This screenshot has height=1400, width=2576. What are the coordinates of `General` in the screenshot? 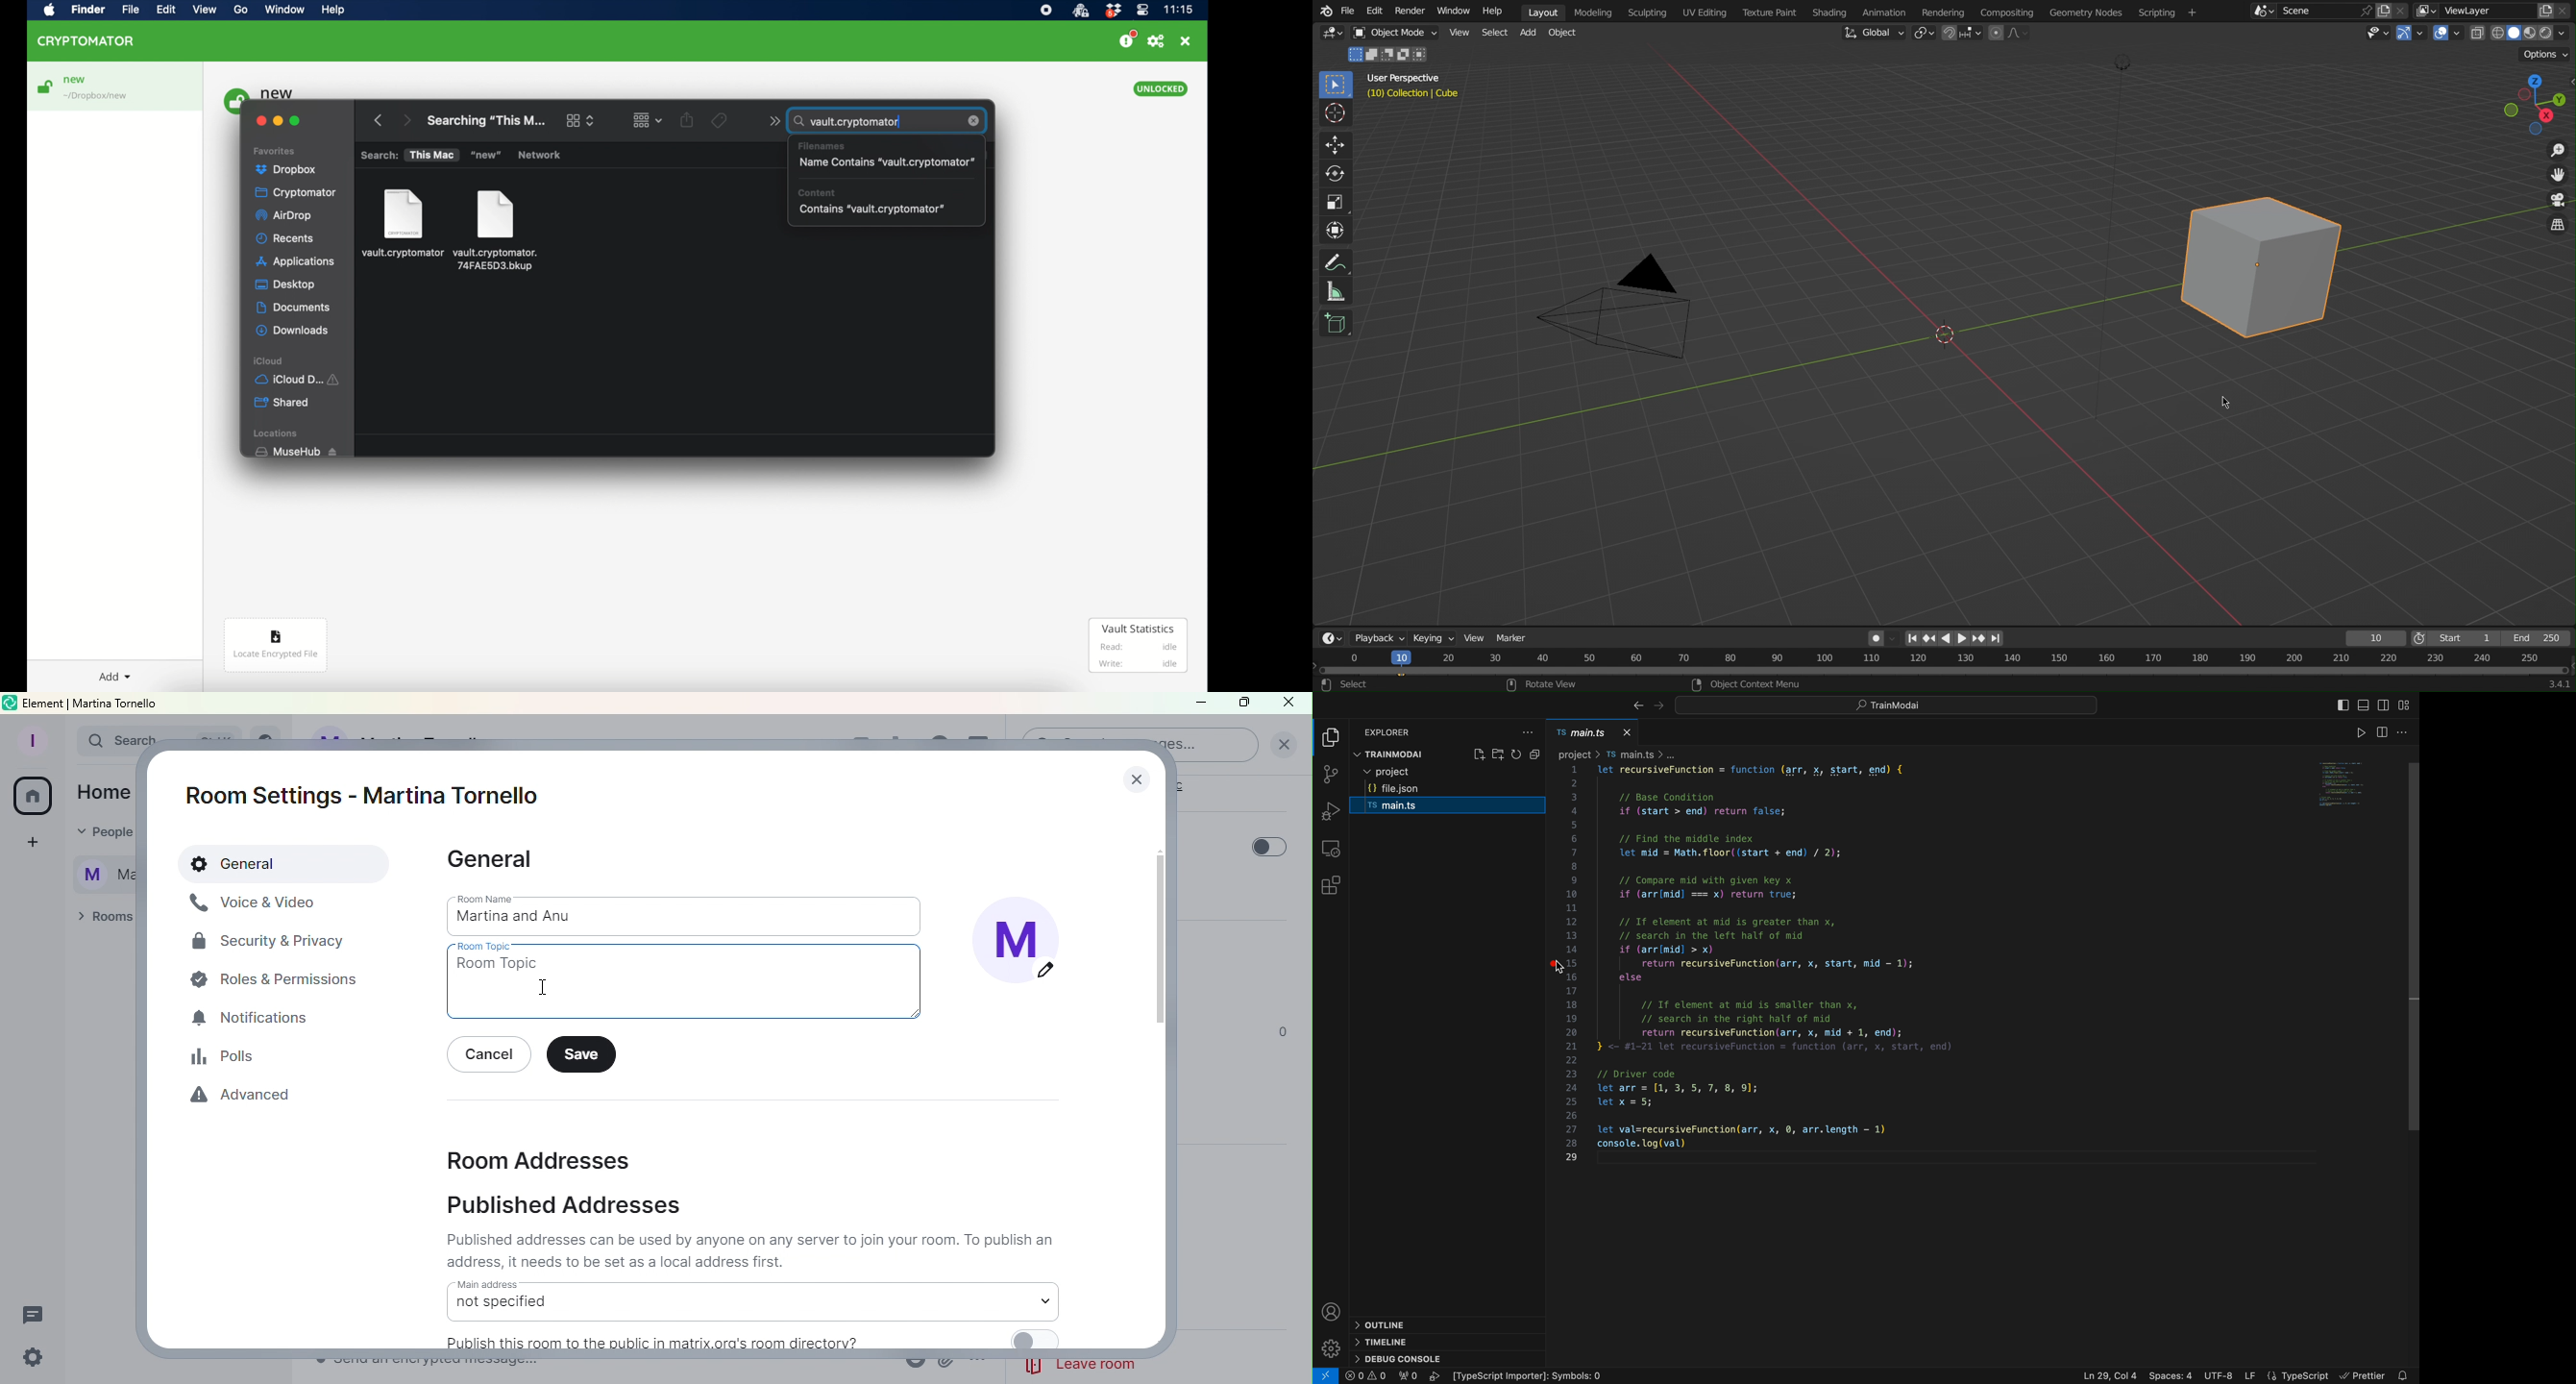 It's located at (286, 865).